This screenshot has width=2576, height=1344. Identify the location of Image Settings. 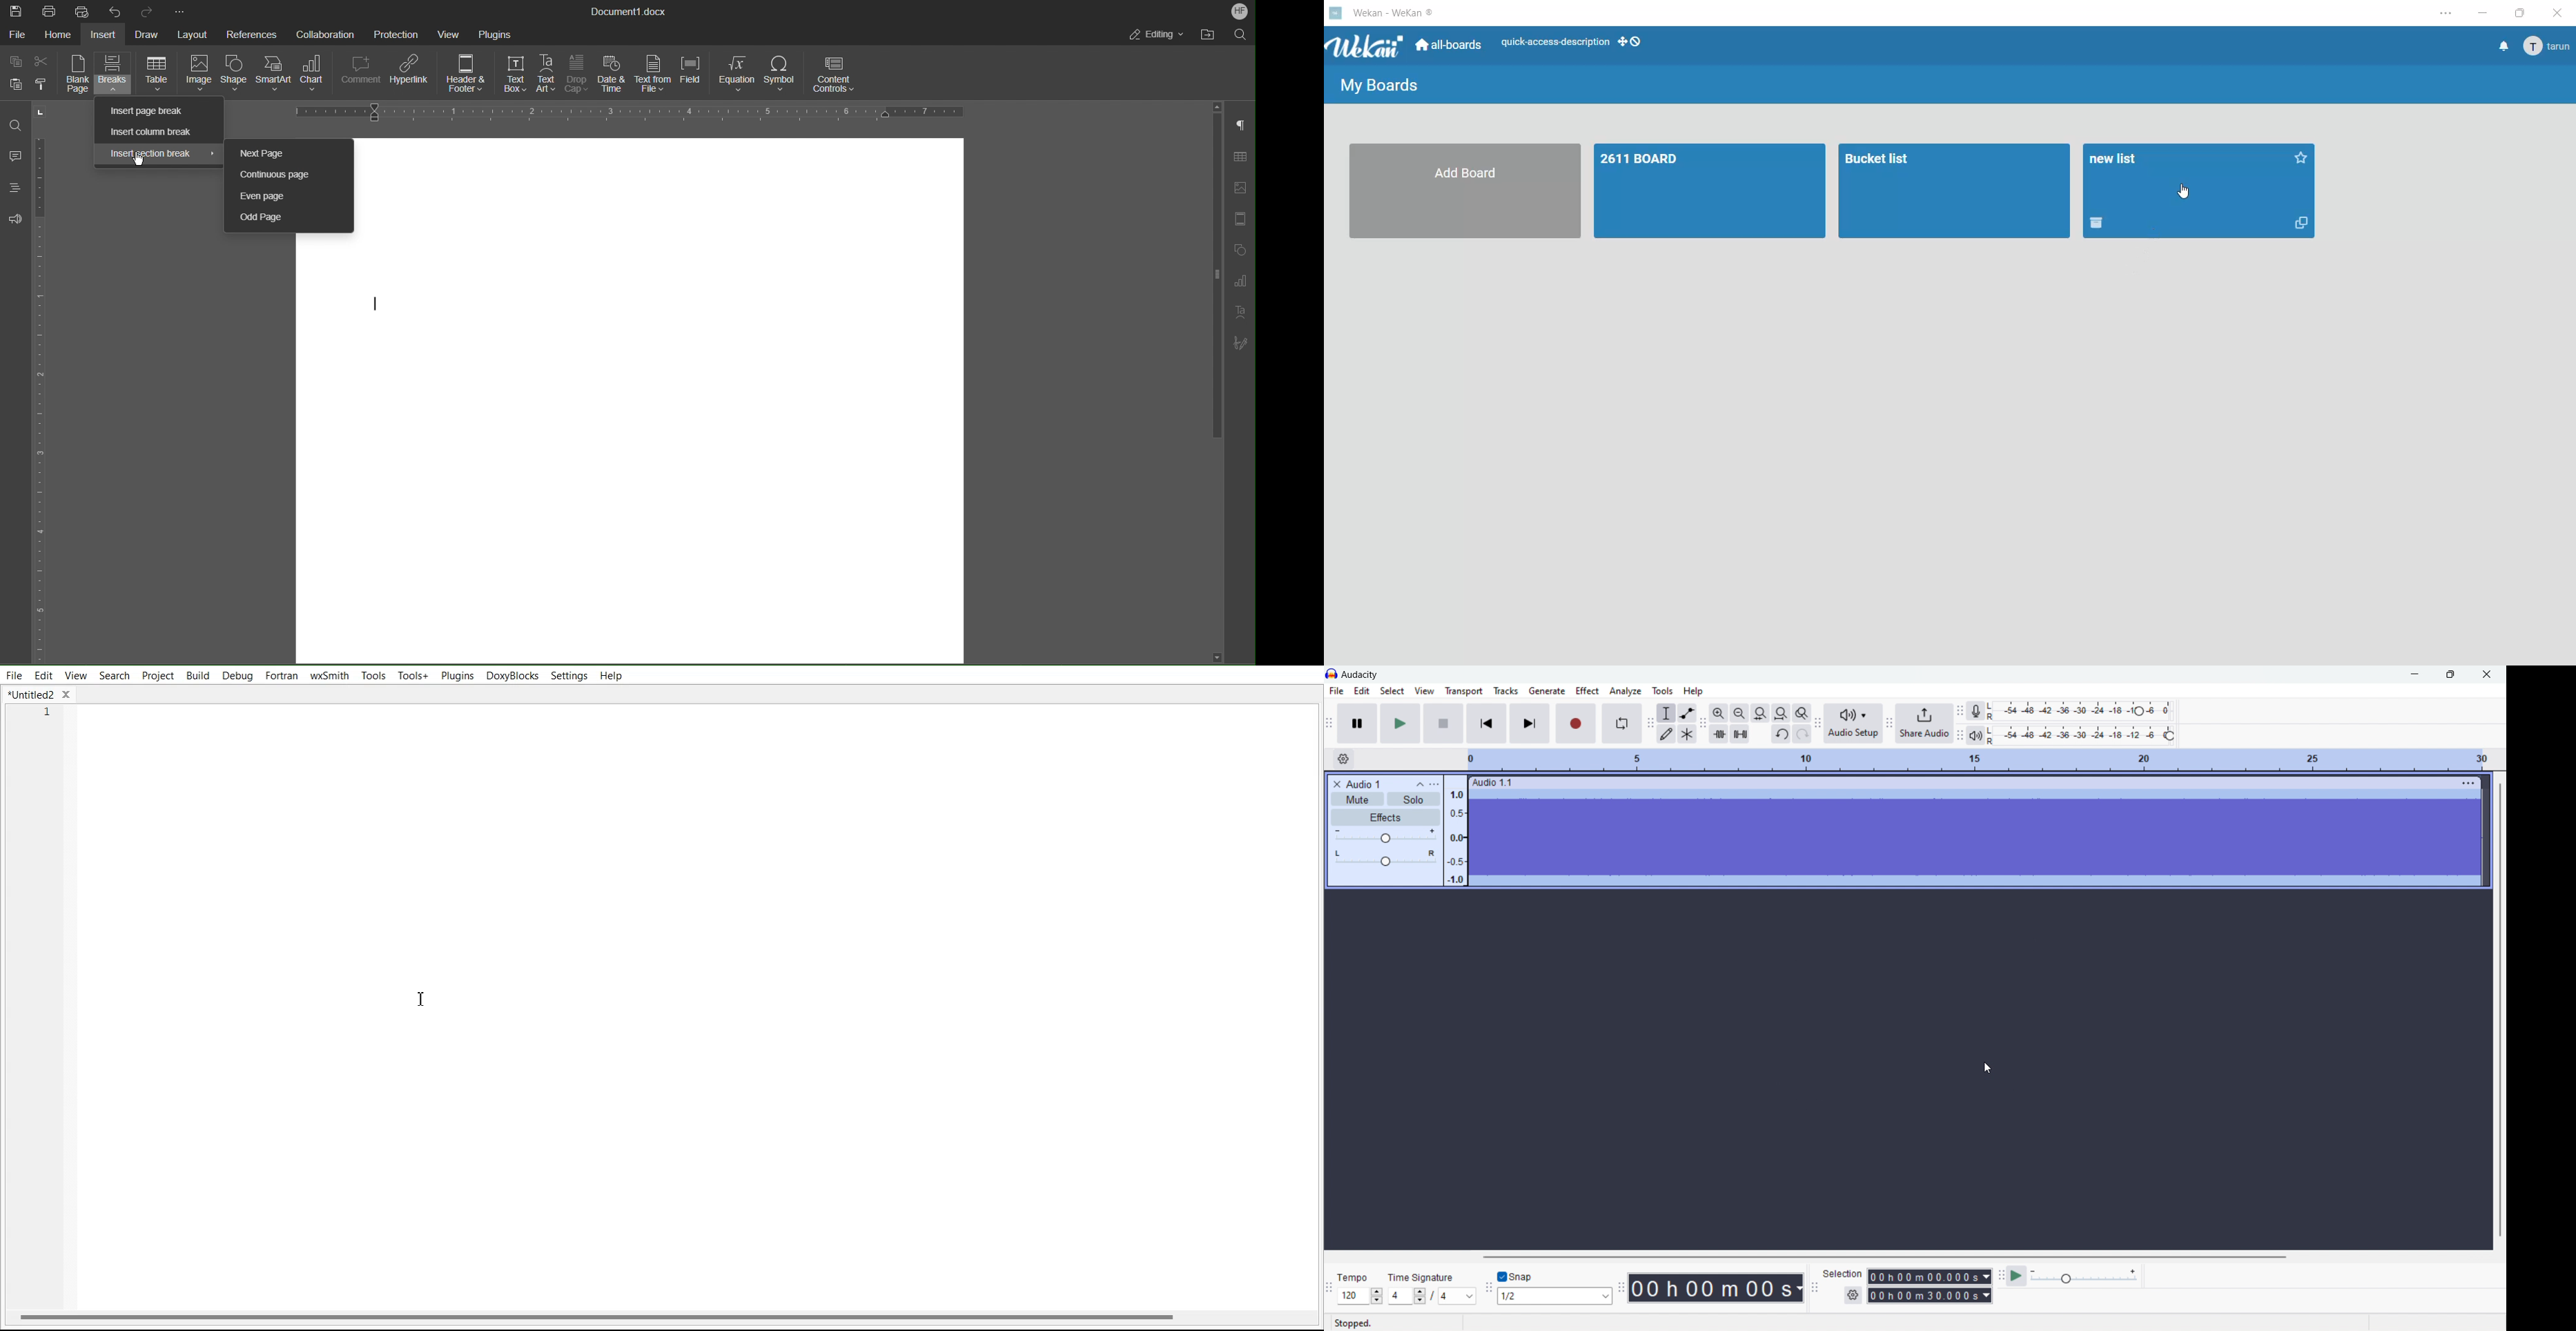
(1240, 189).